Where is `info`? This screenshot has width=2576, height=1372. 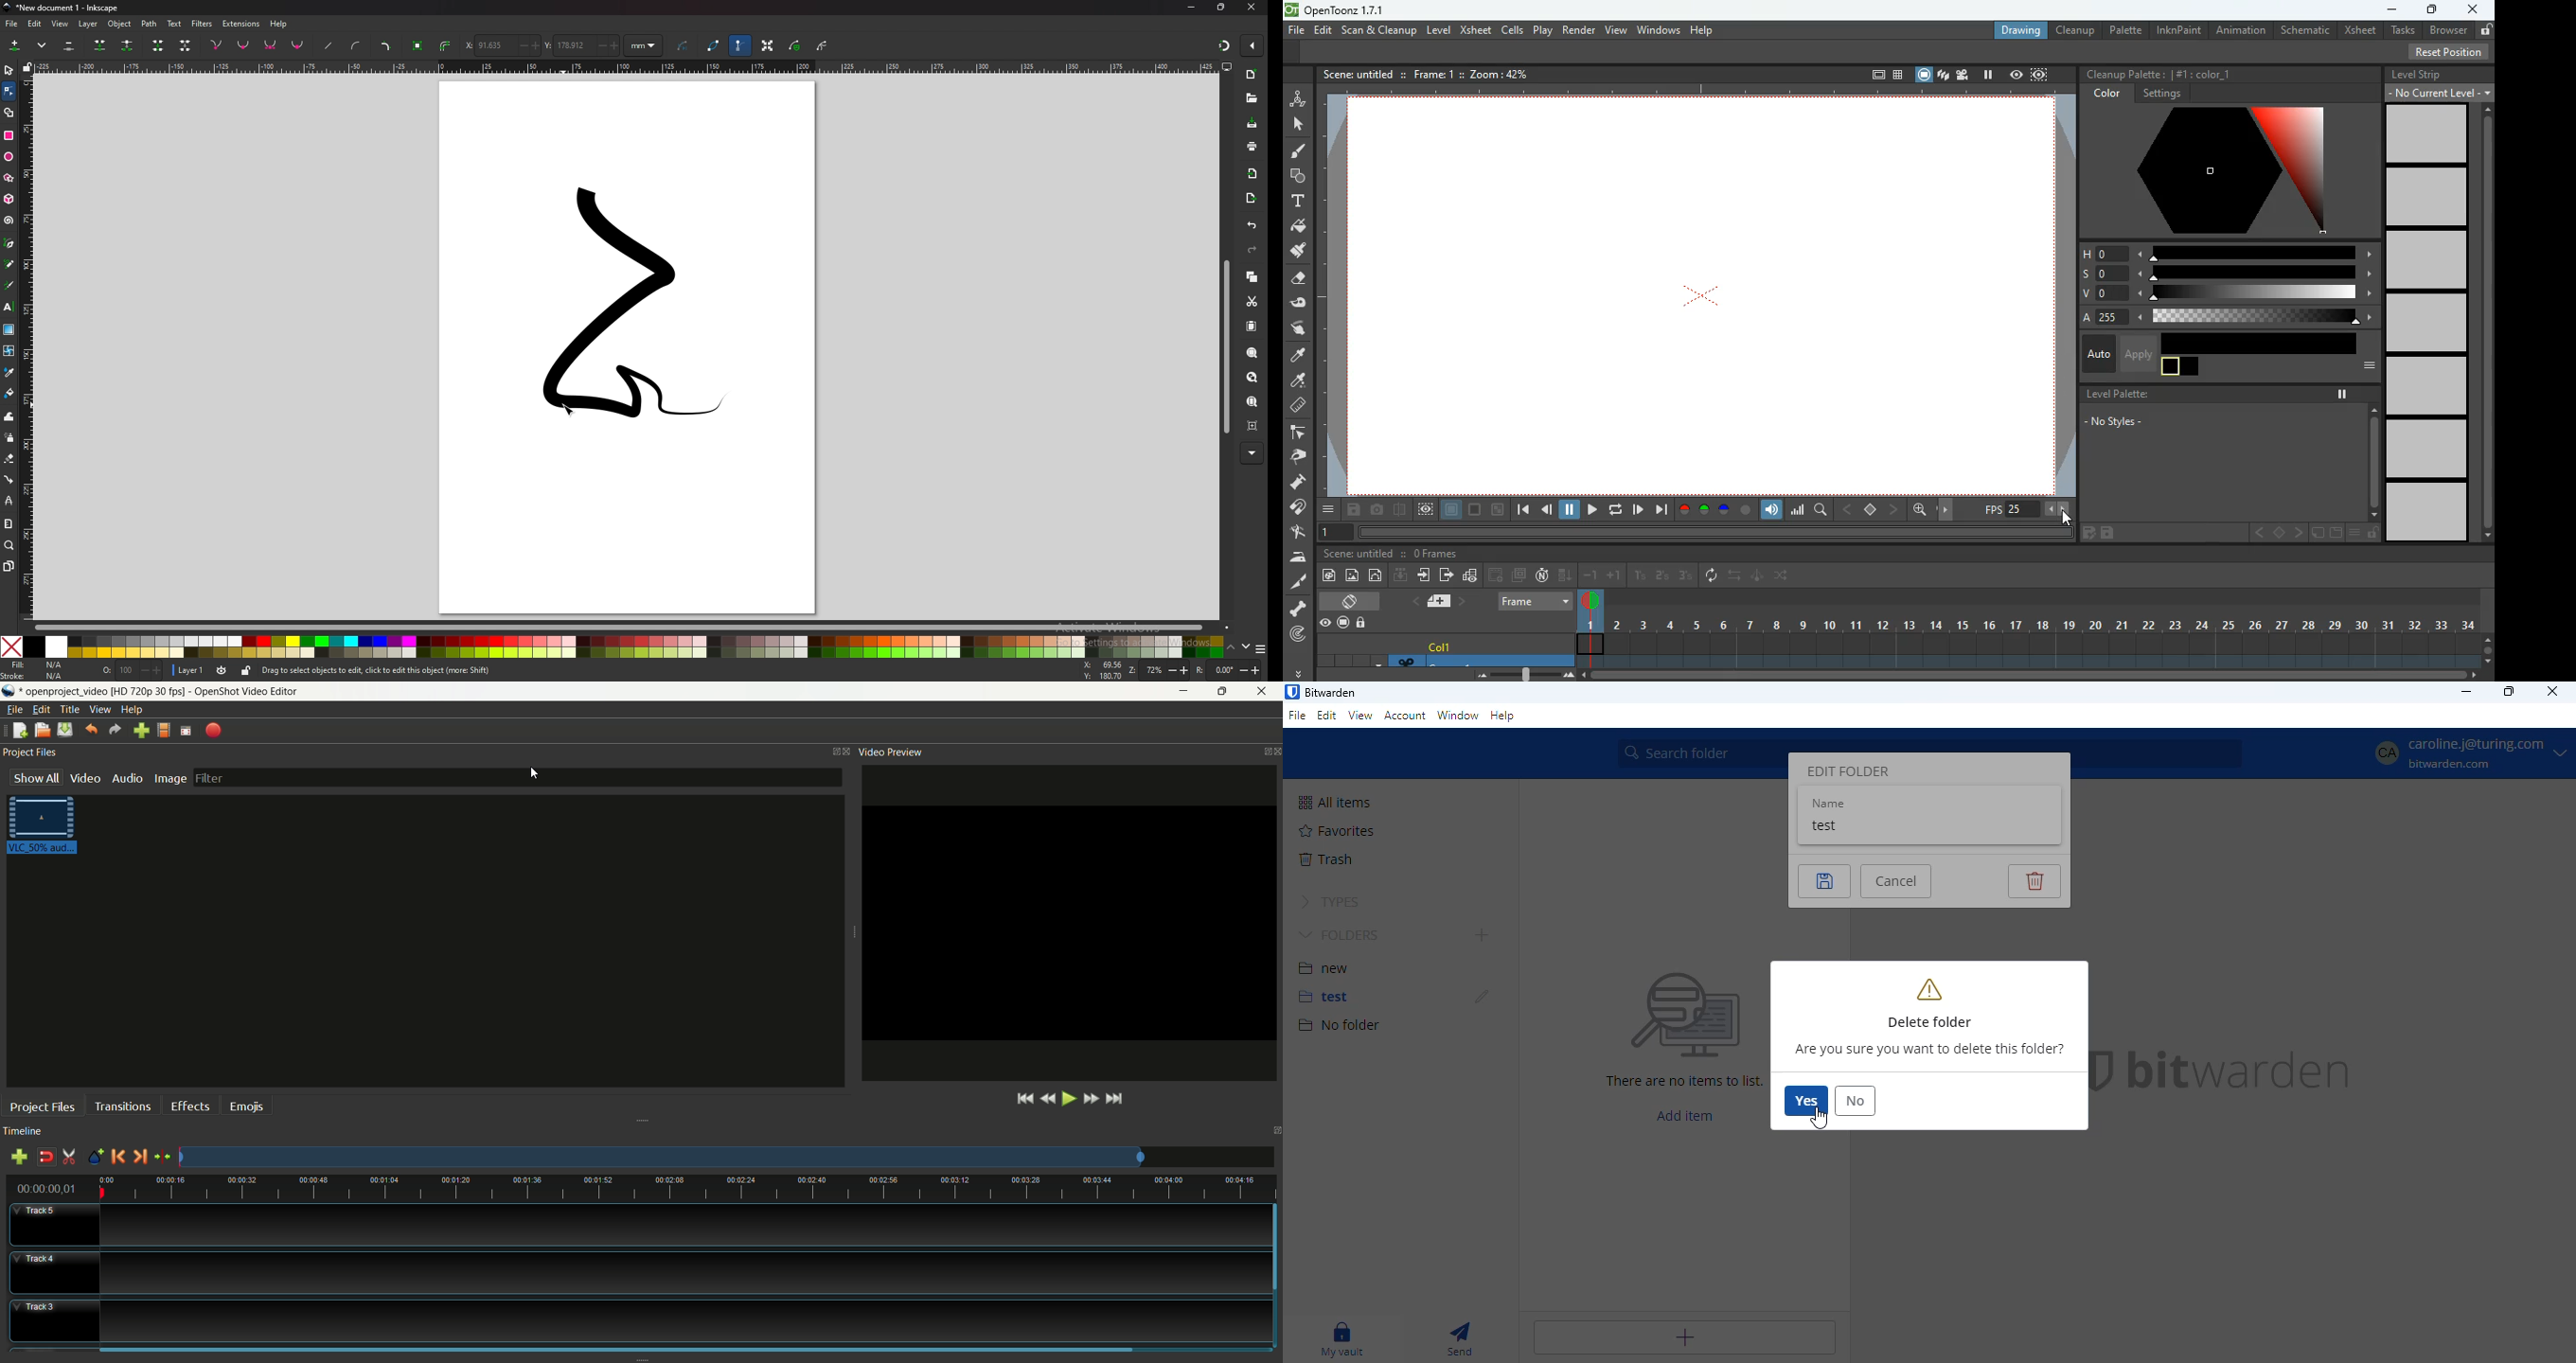 info is located at coordinates (449, 671).